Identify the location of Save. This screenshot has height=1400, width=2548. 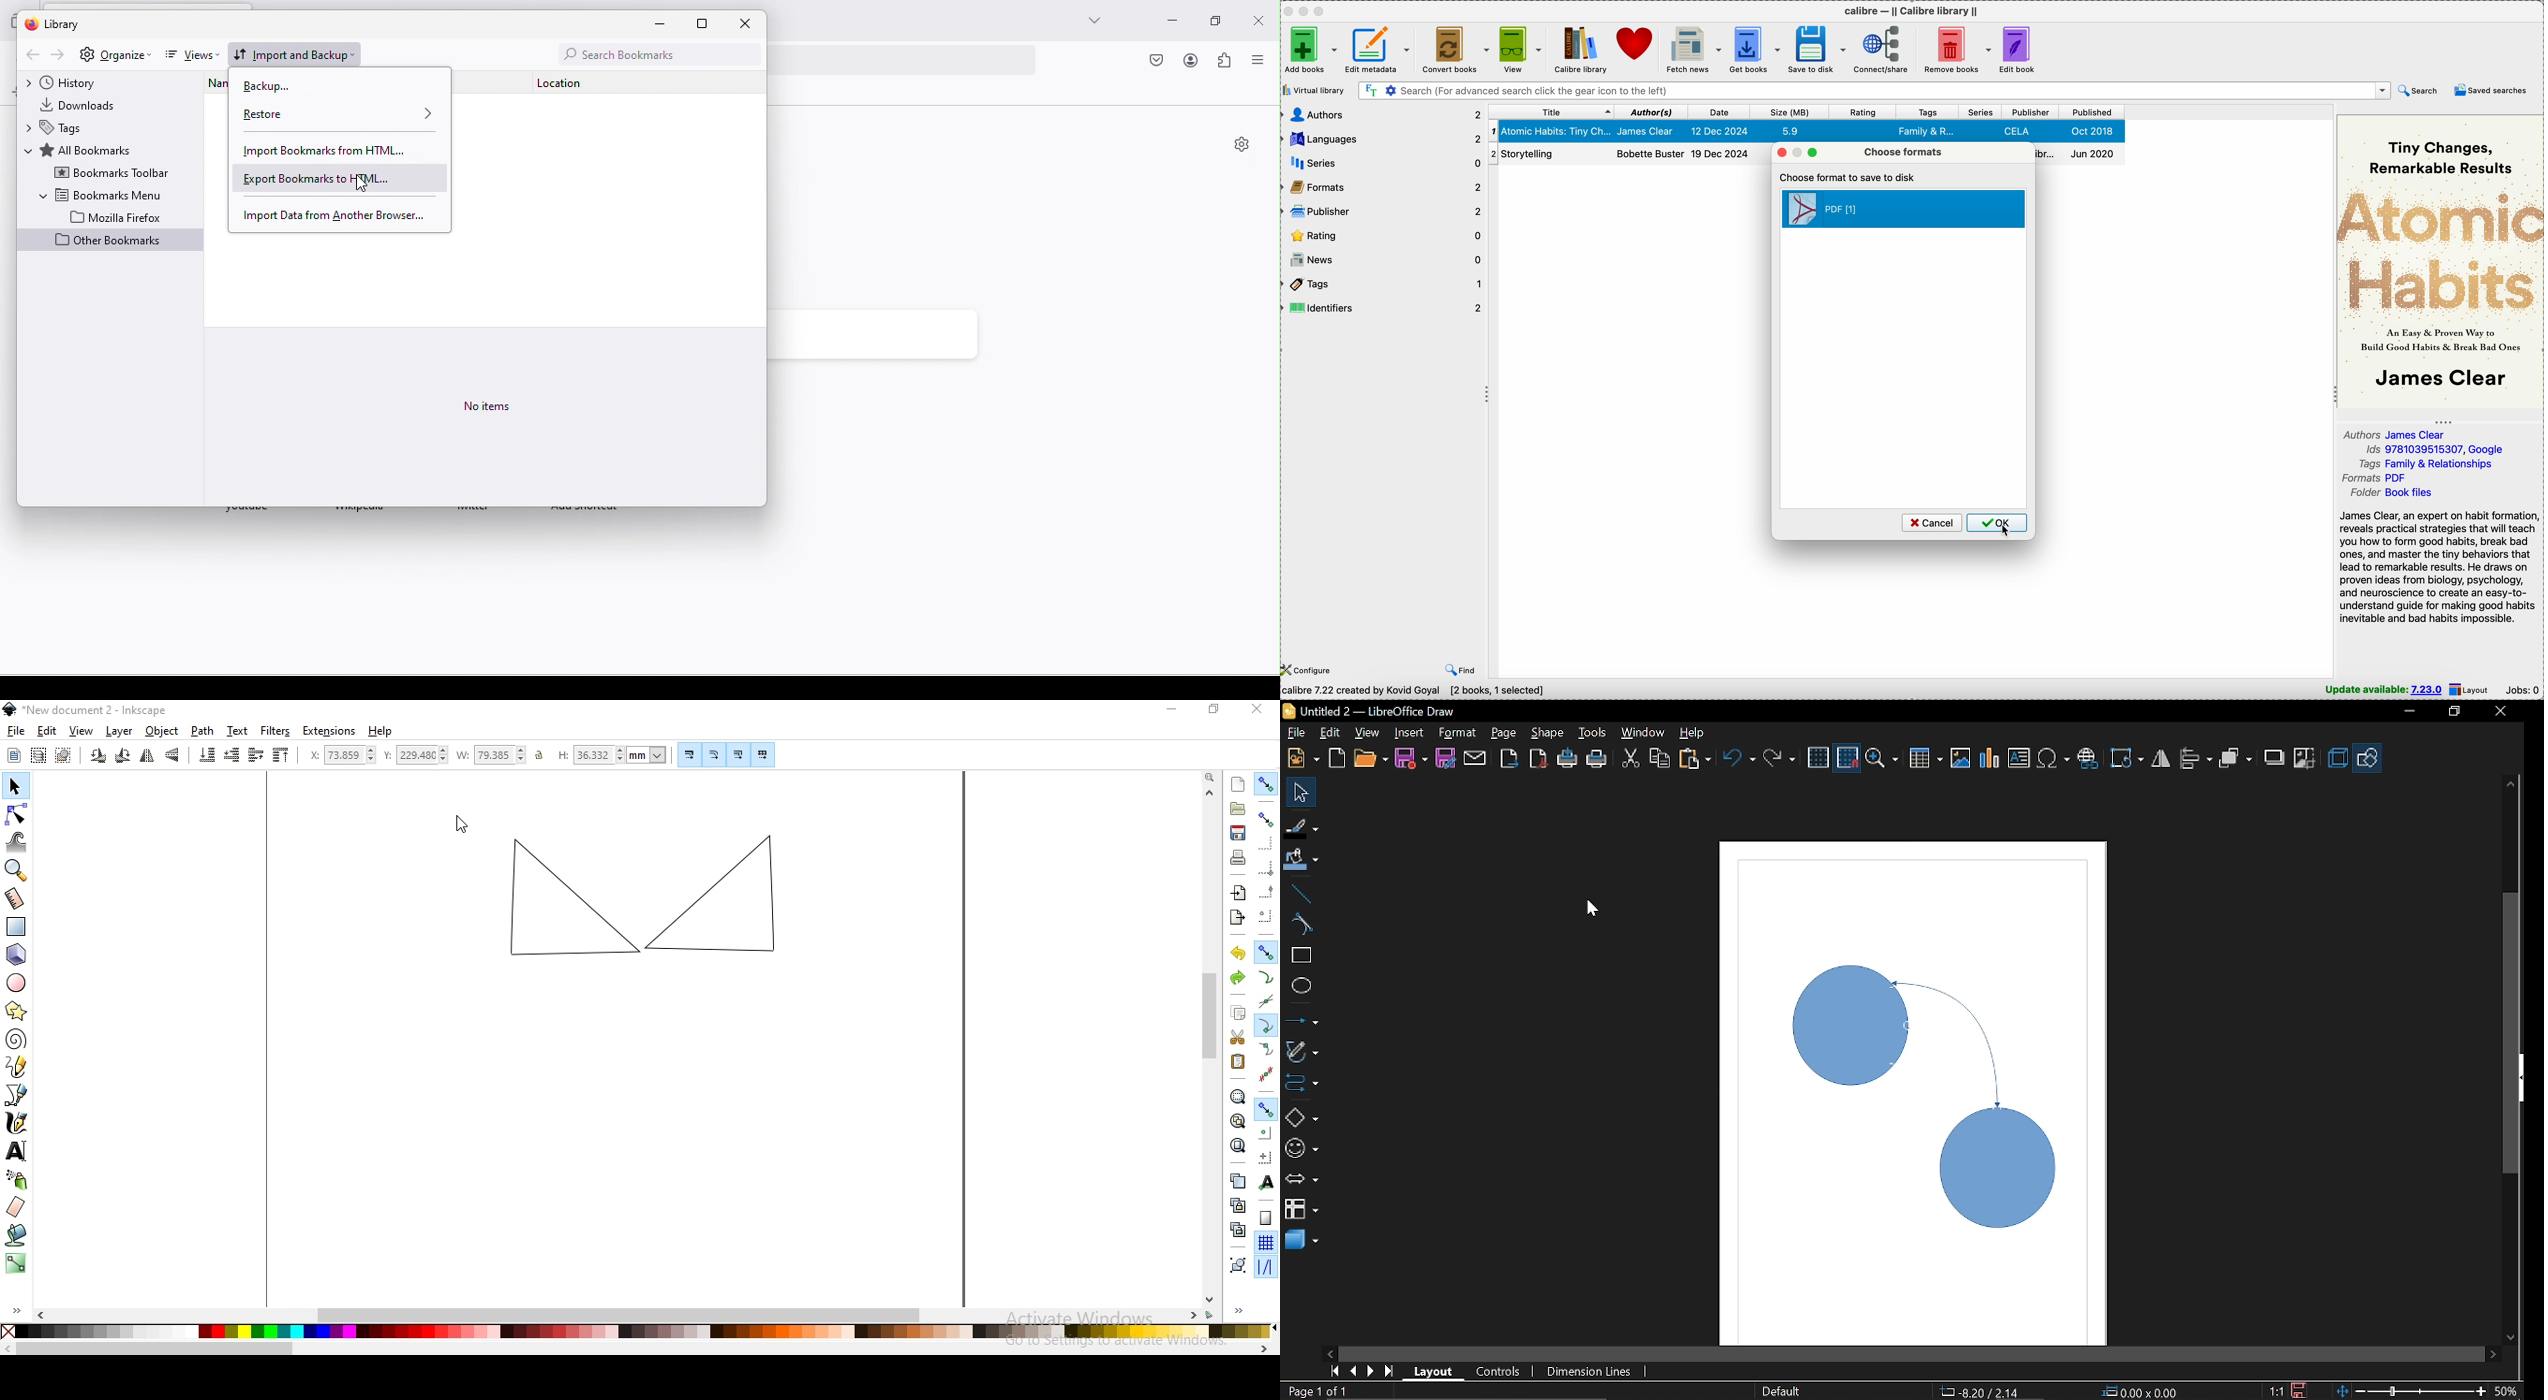
(1409, 758).